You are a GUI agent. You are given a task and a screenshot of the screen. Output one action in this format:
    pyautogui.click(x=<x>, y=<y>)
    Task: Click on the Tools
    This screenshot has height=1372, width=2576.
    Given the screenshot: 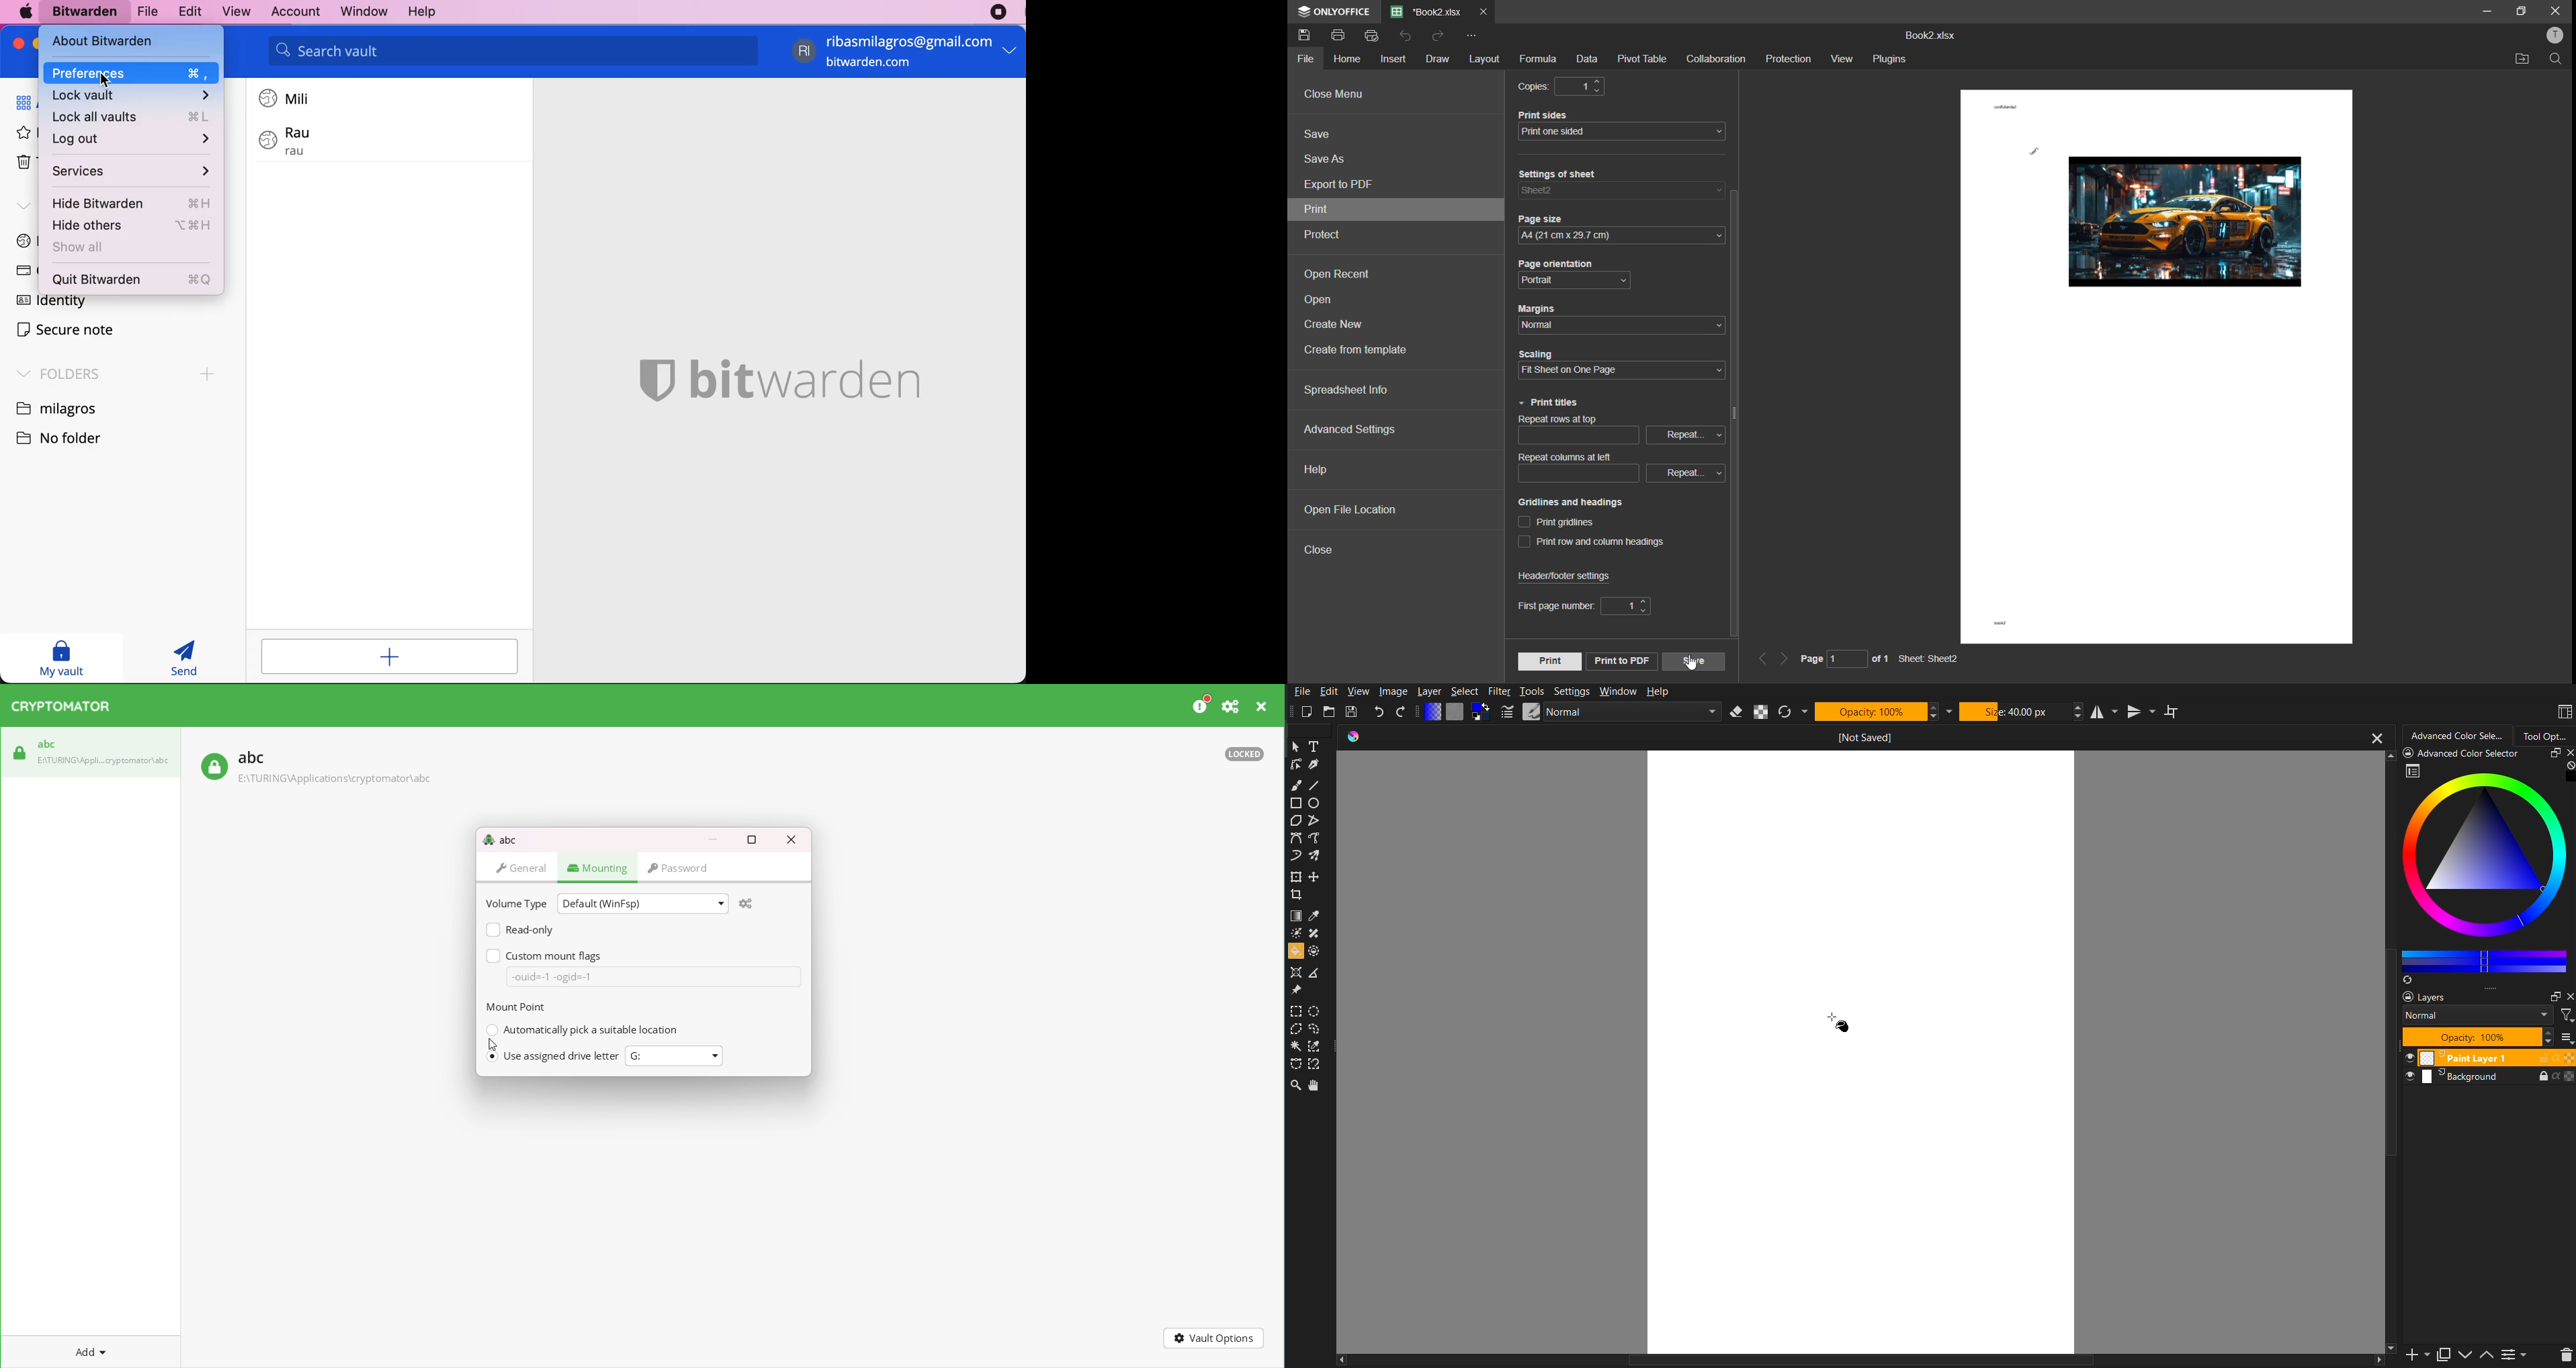 What is the action you would take?
    pyautogui.click(x=1531, y=692)
    